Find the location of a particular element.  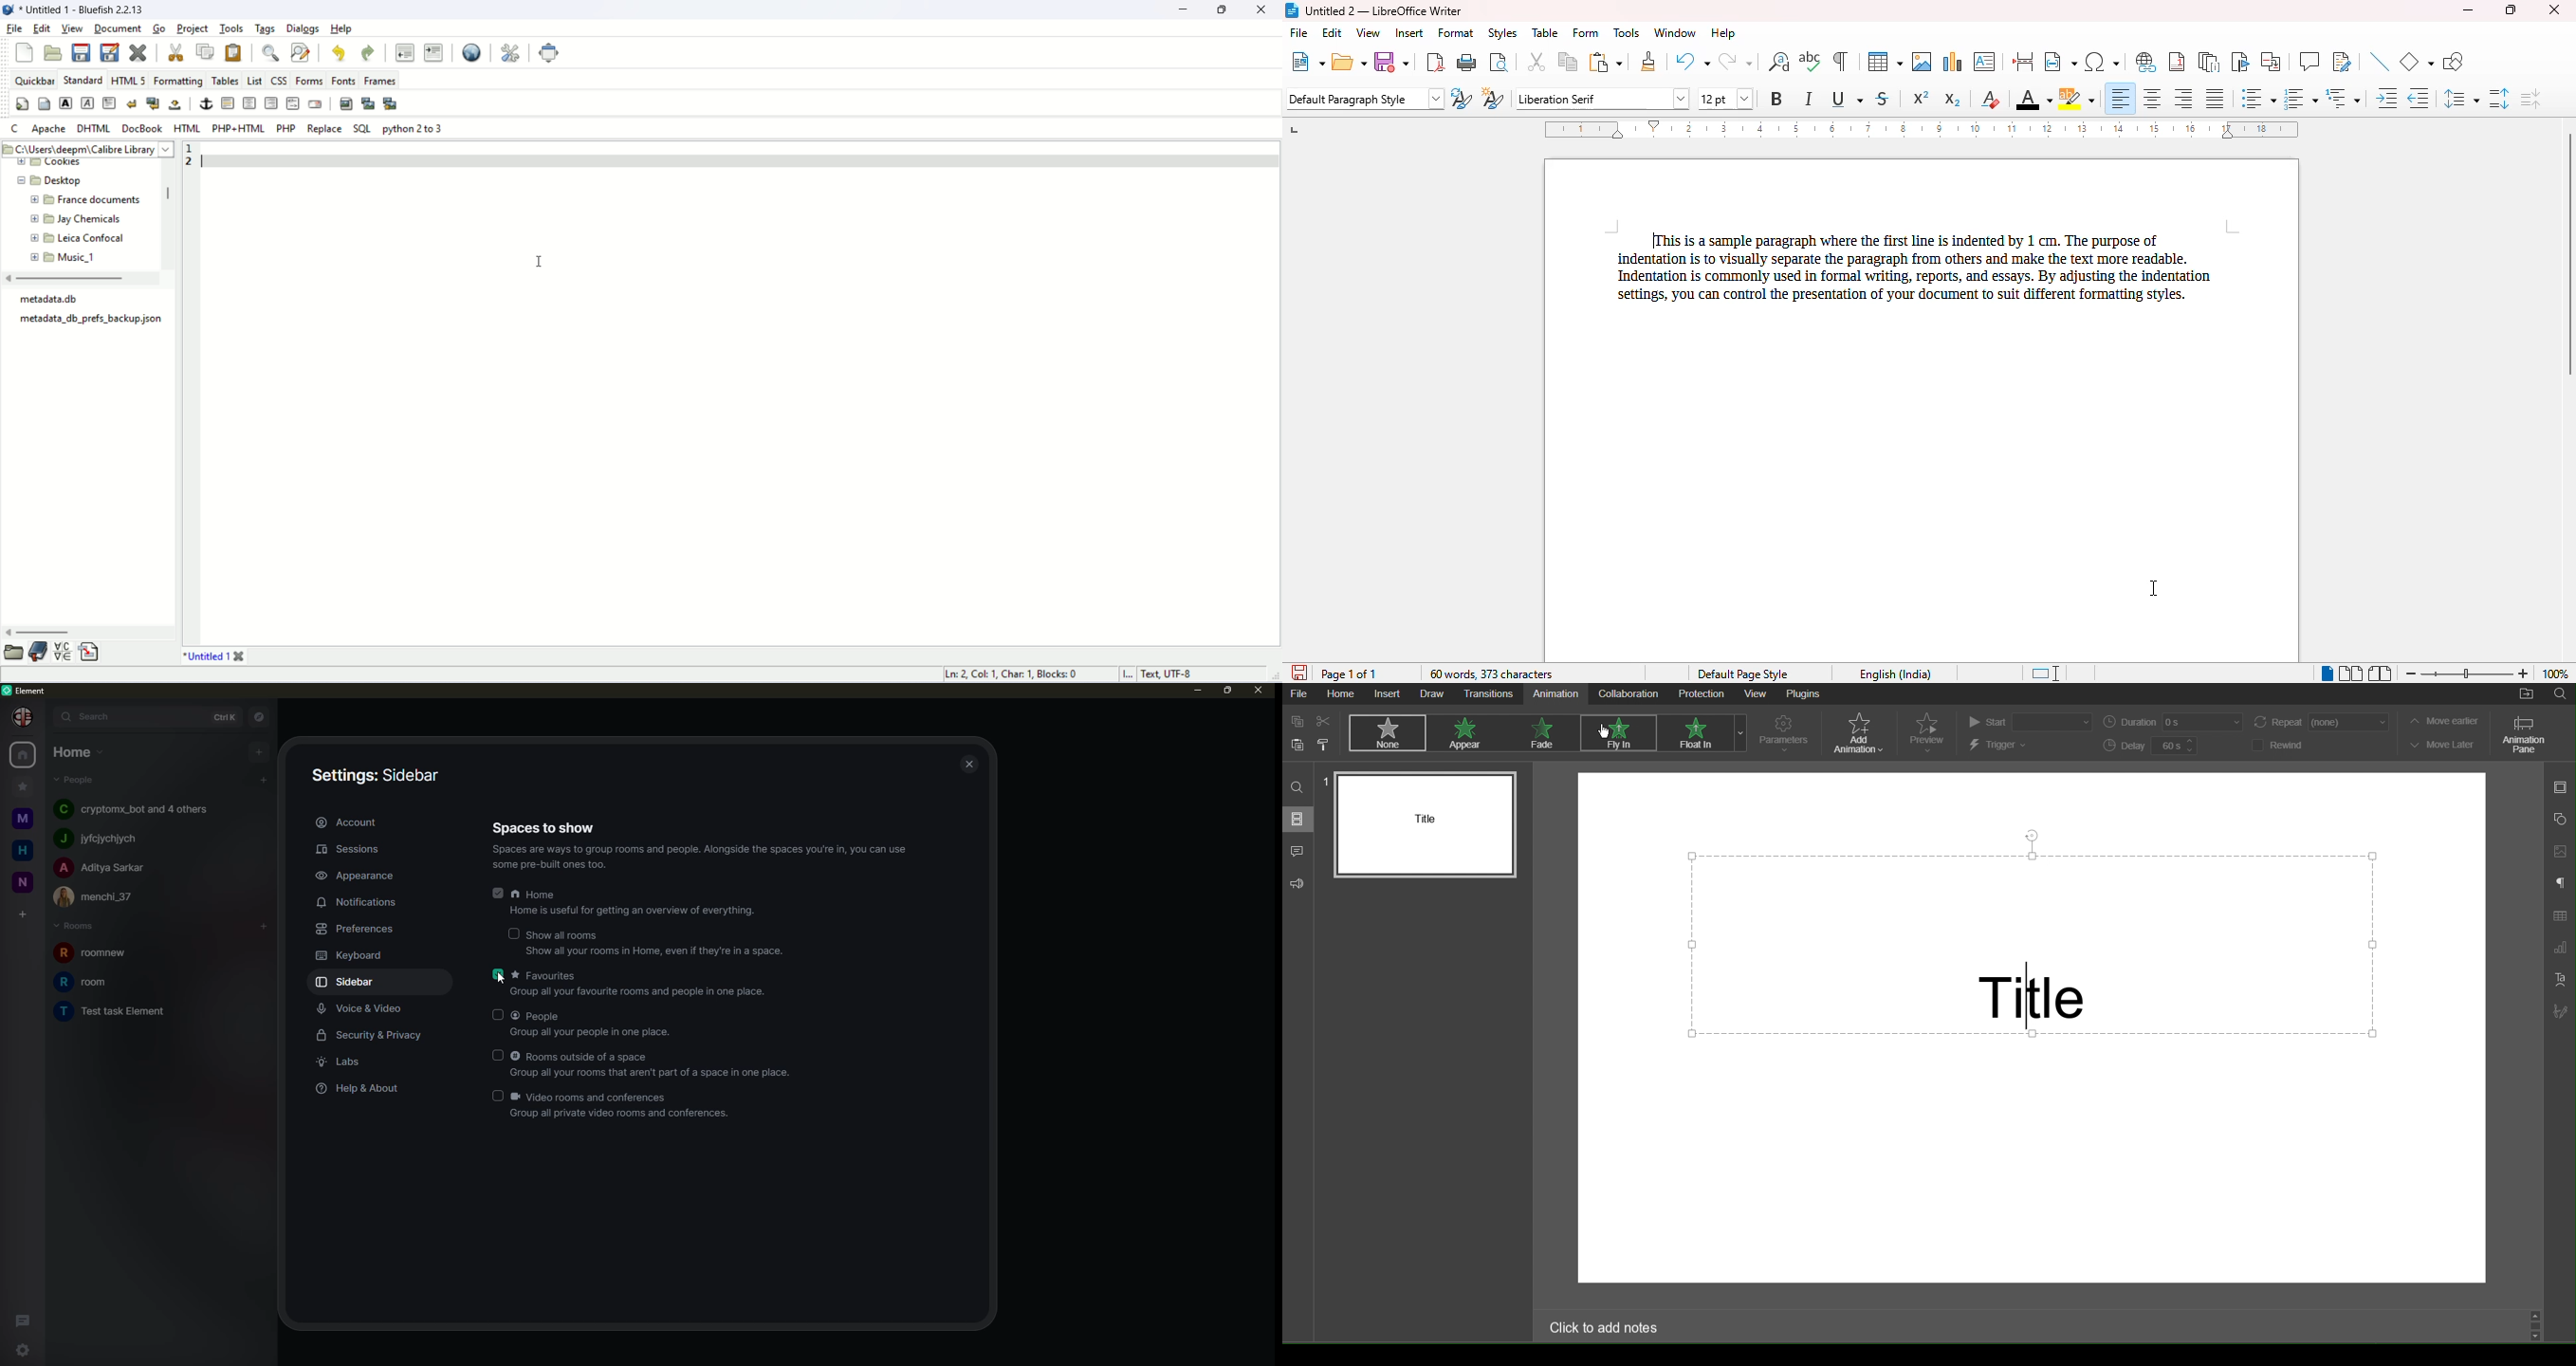

close is located at coordinates (138, 51).